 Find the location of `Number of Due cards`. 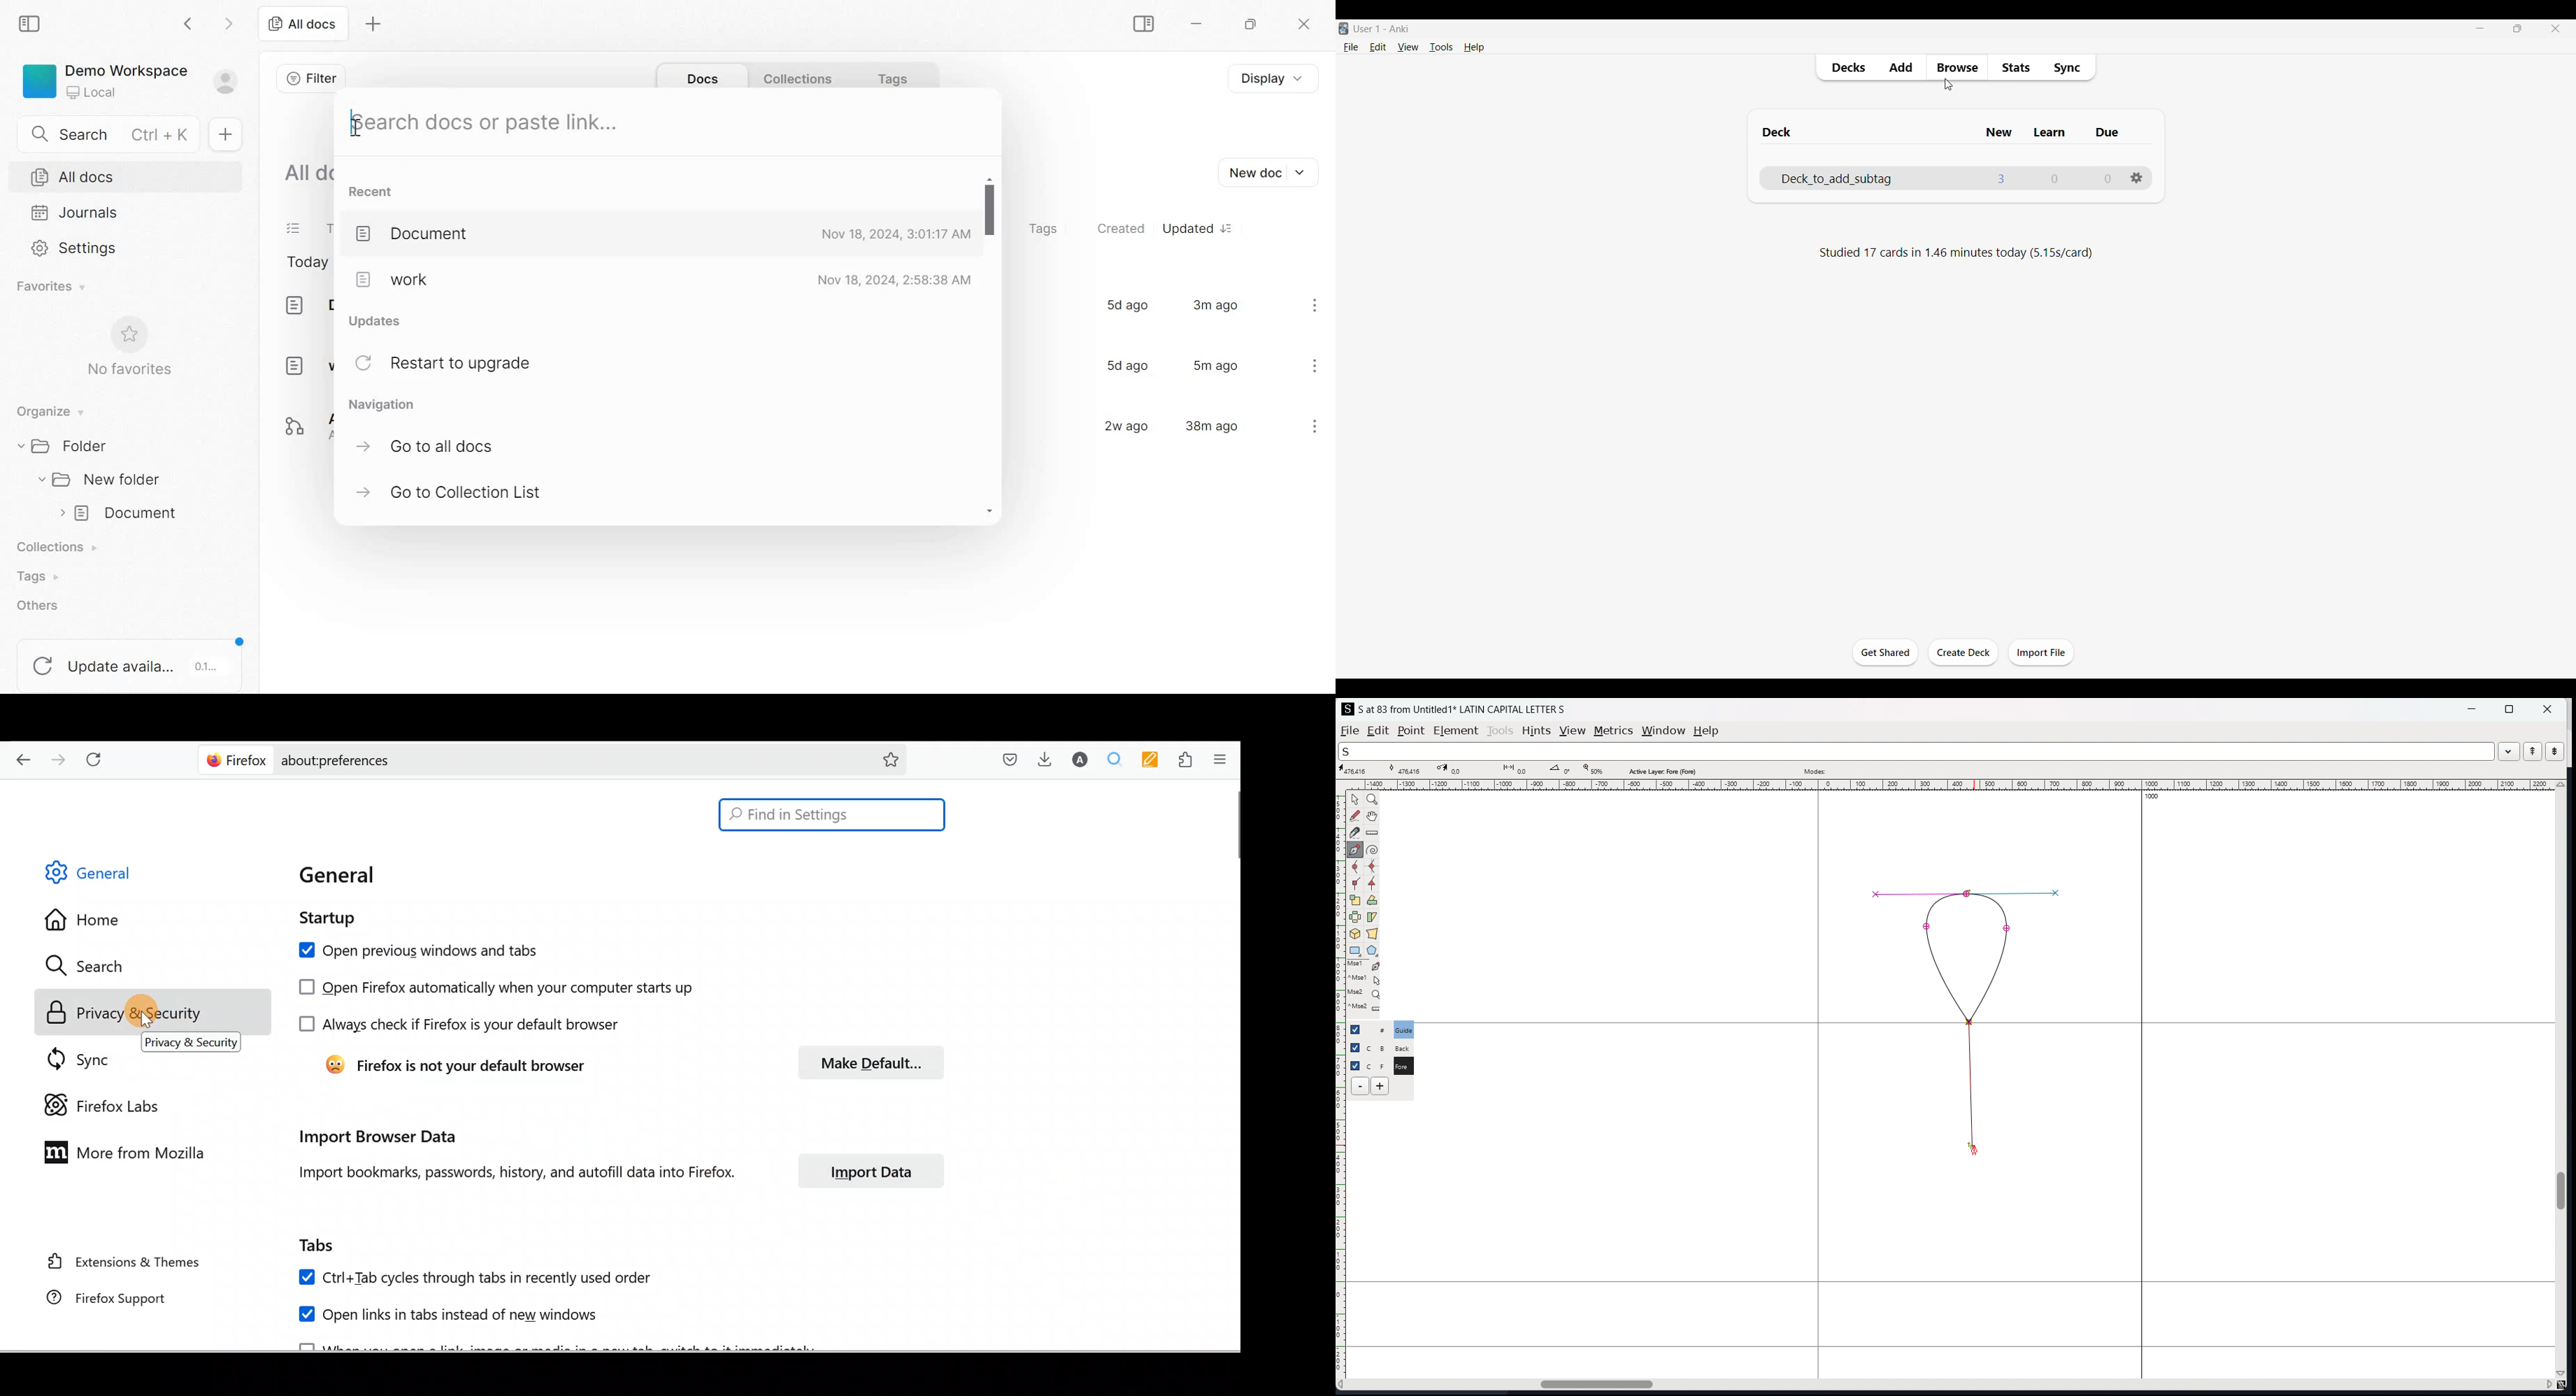

Number of Due cards is located at coordinates (2107, 178).